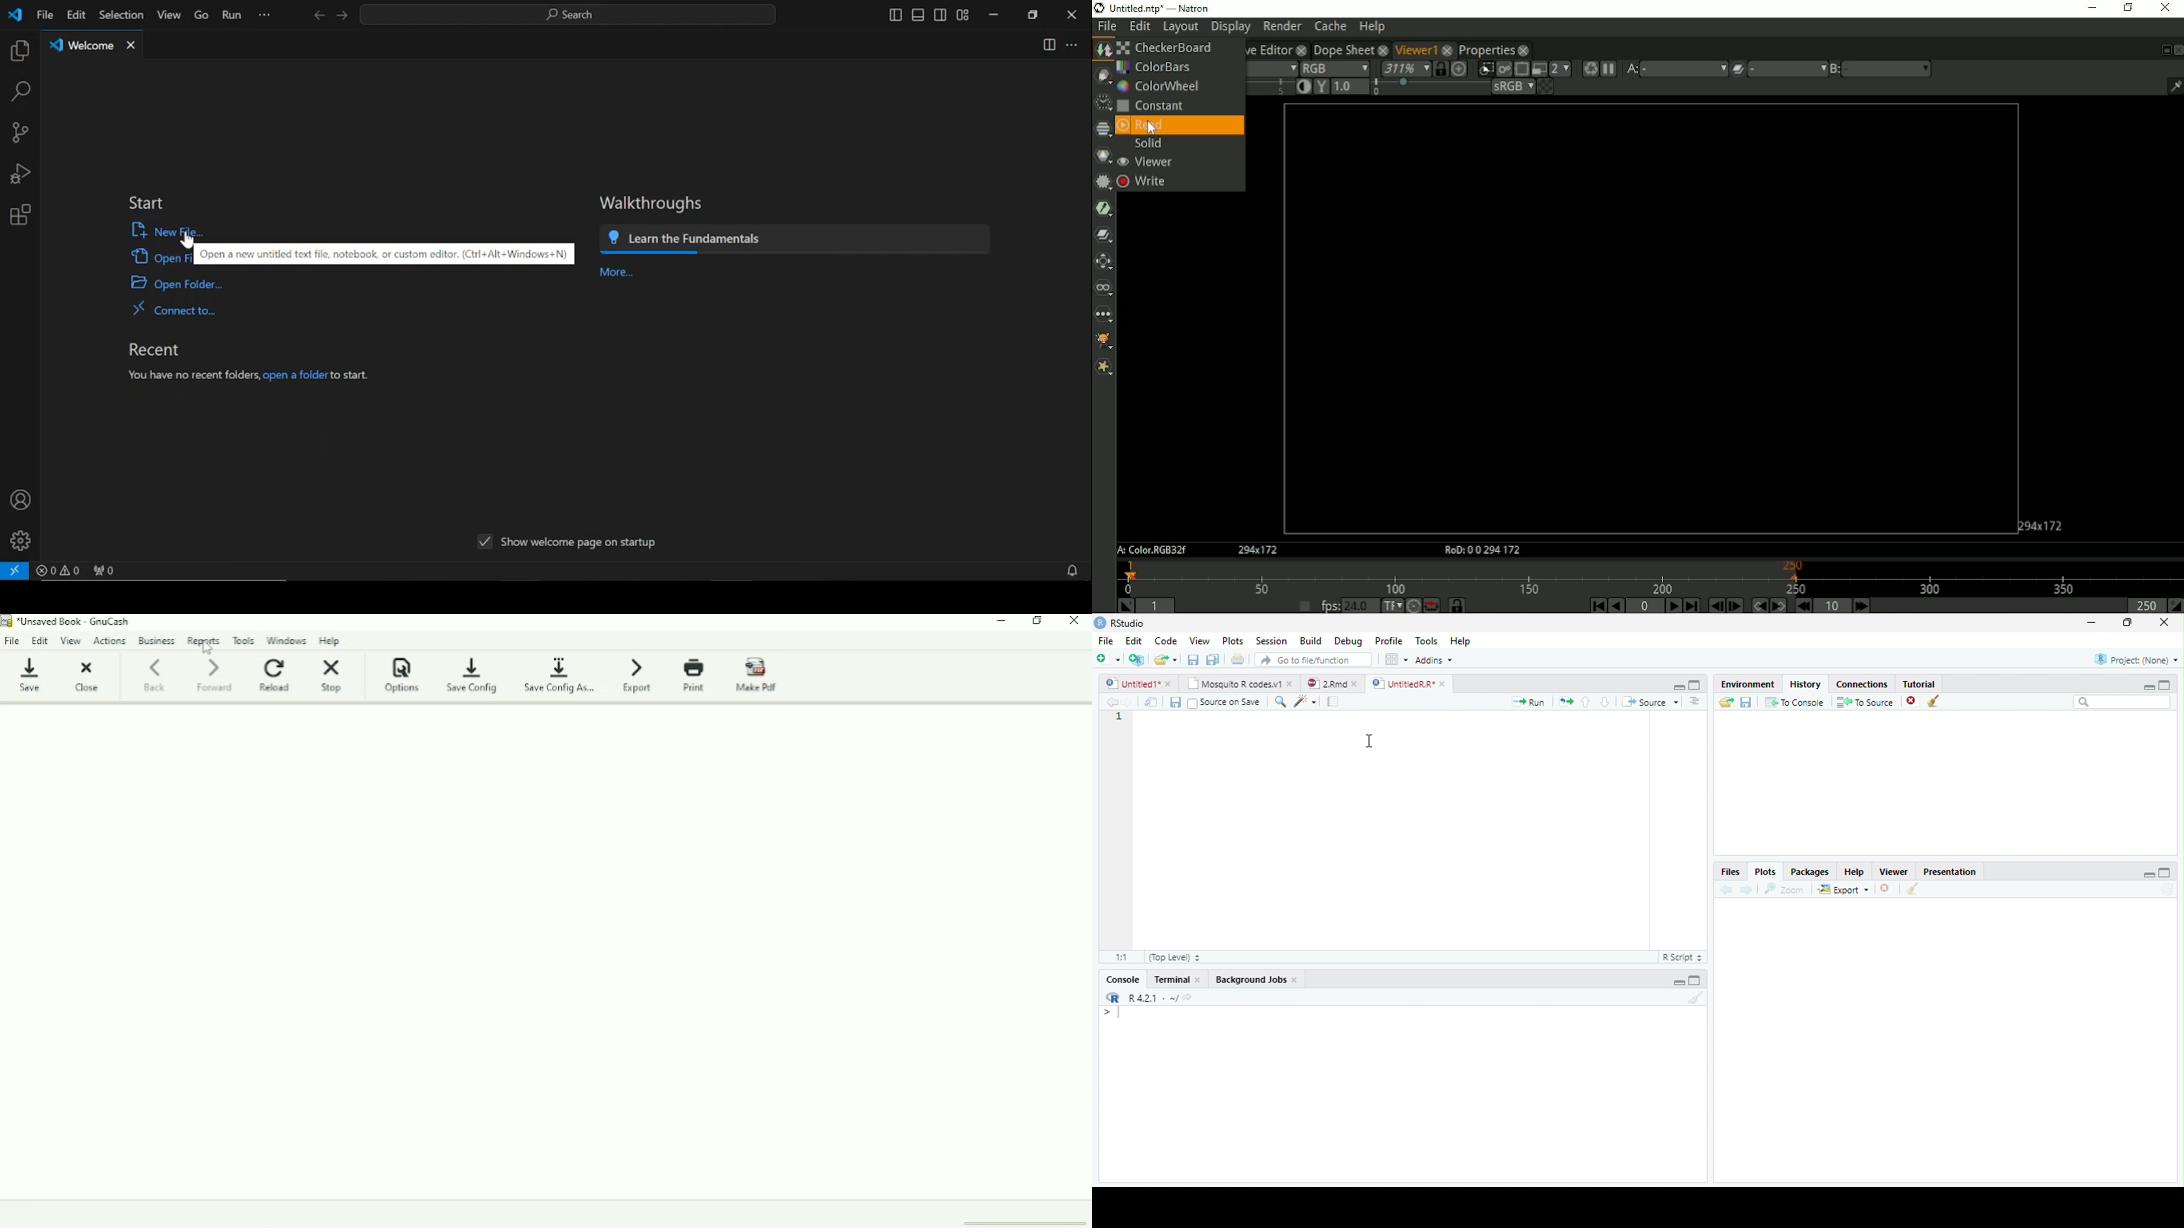 This screenshot has height=1232, width=2184. I want to click on Save, so click(1192, 659).